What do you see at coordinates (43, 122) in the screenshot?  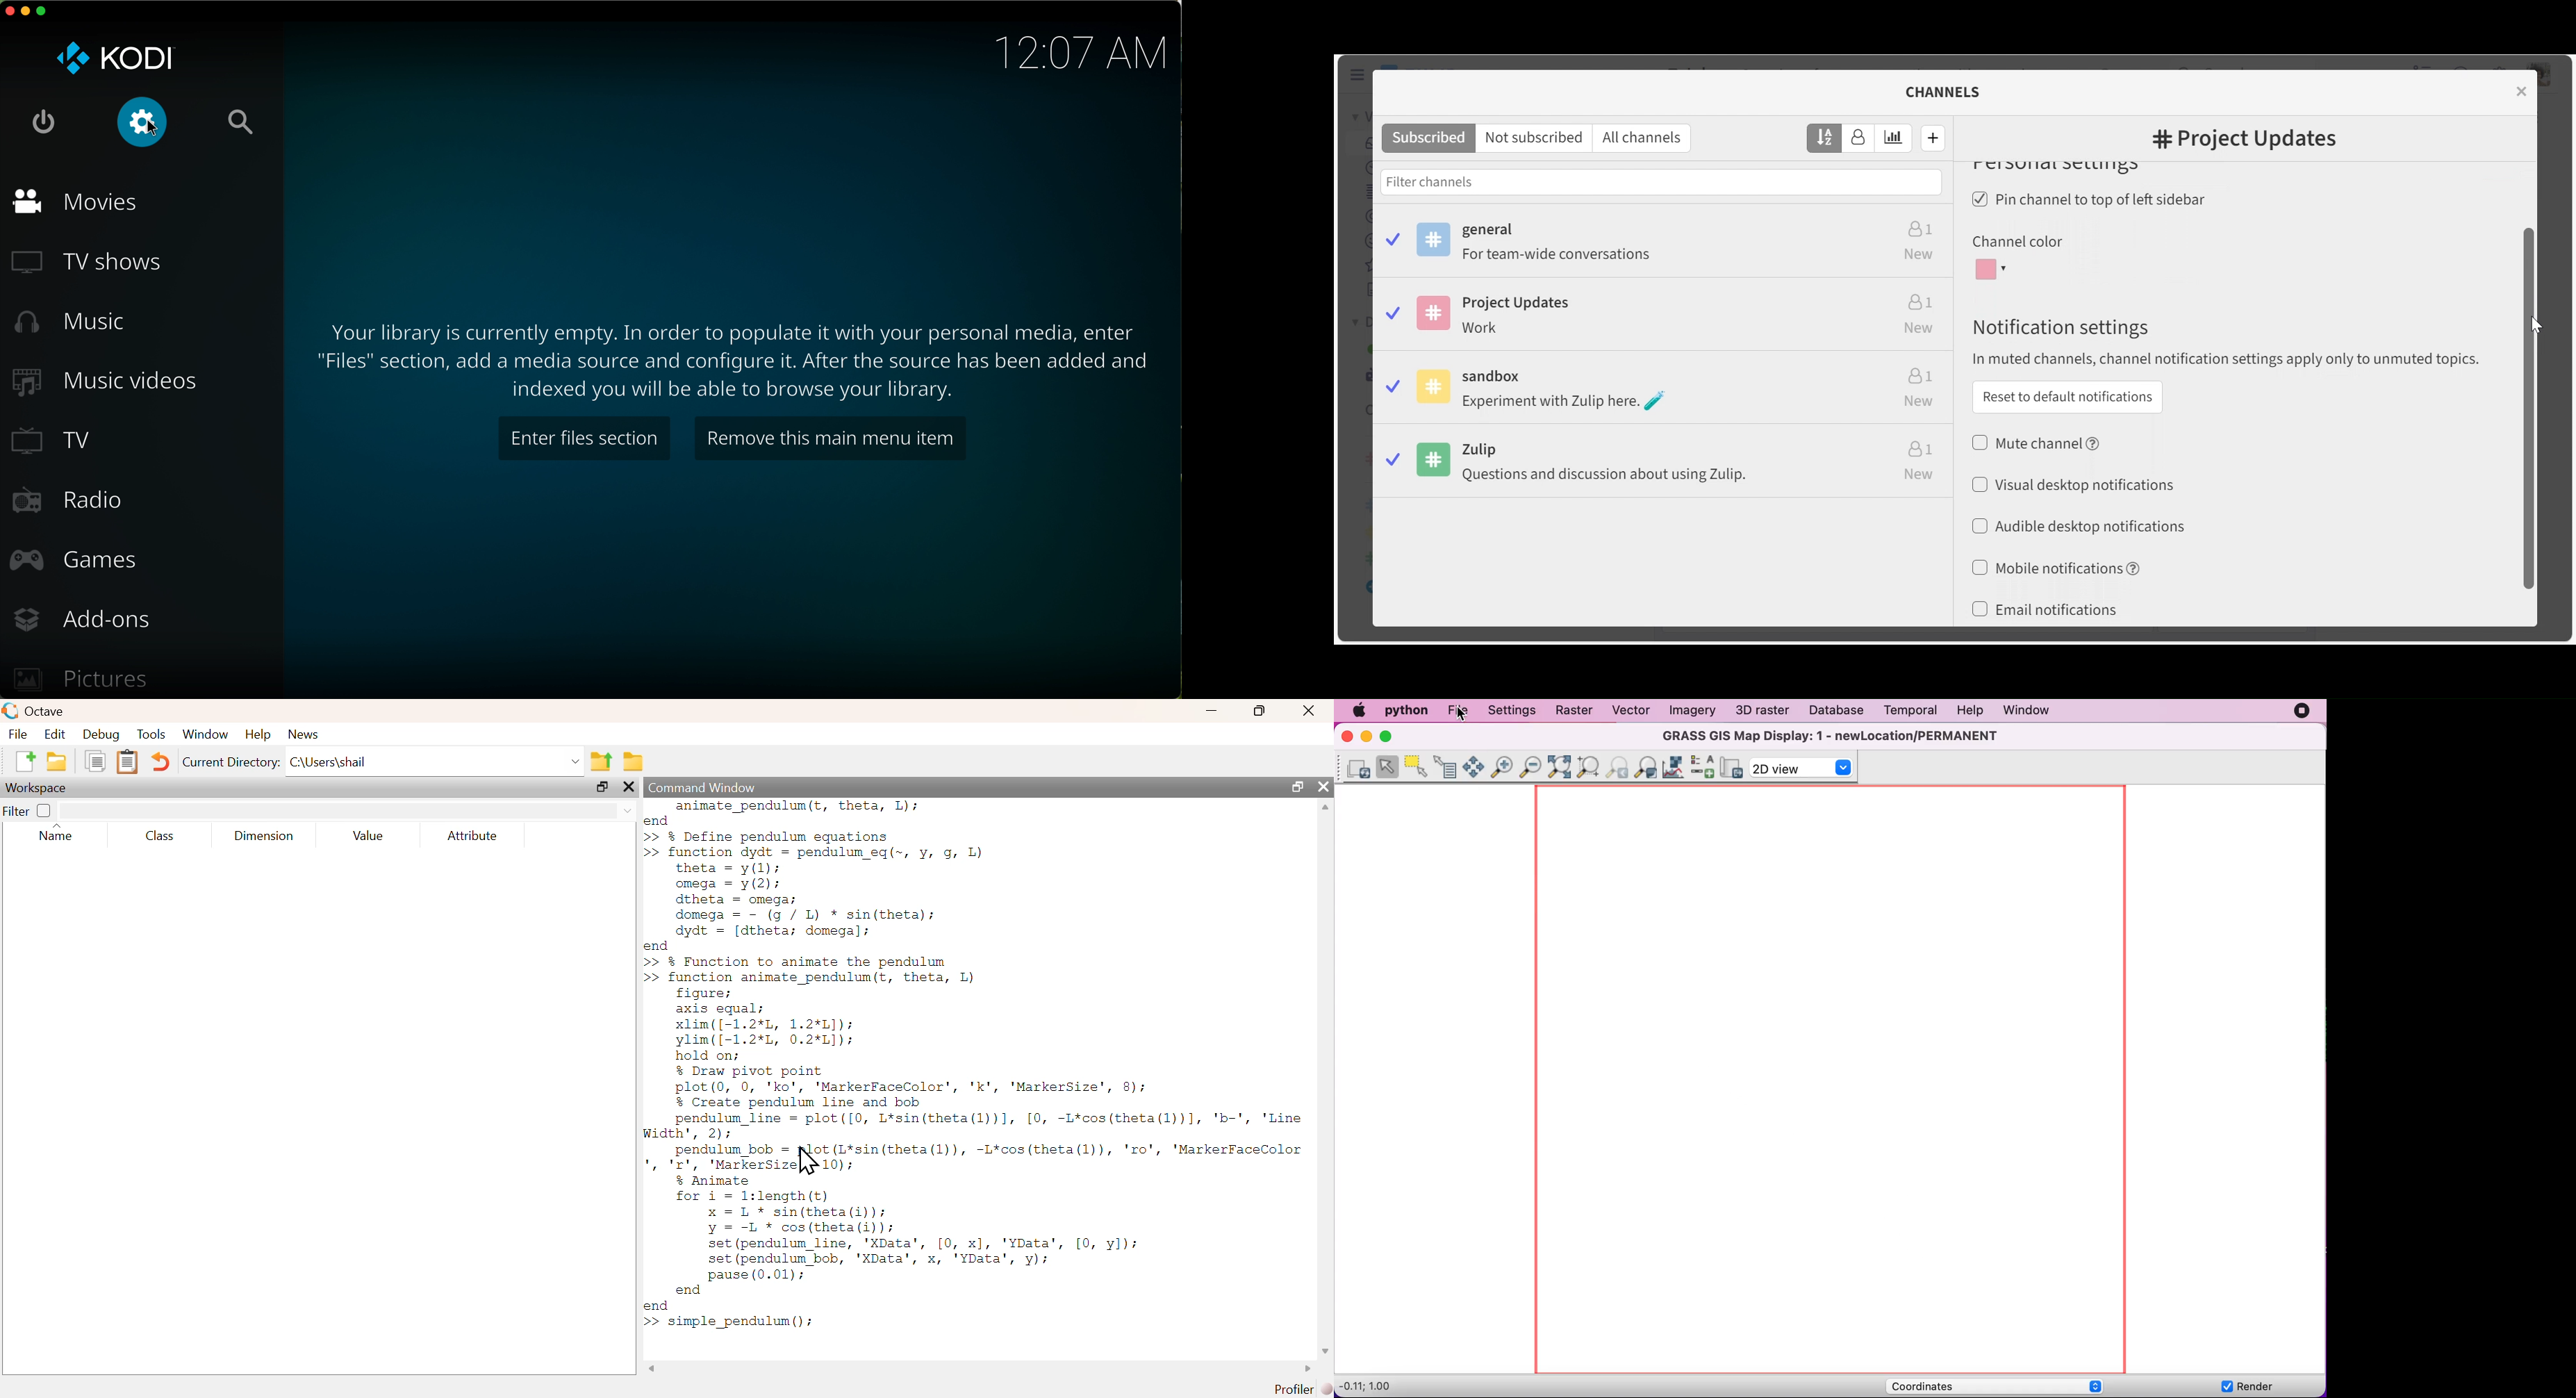 I see `shut down` at bounding box center [43, 122].